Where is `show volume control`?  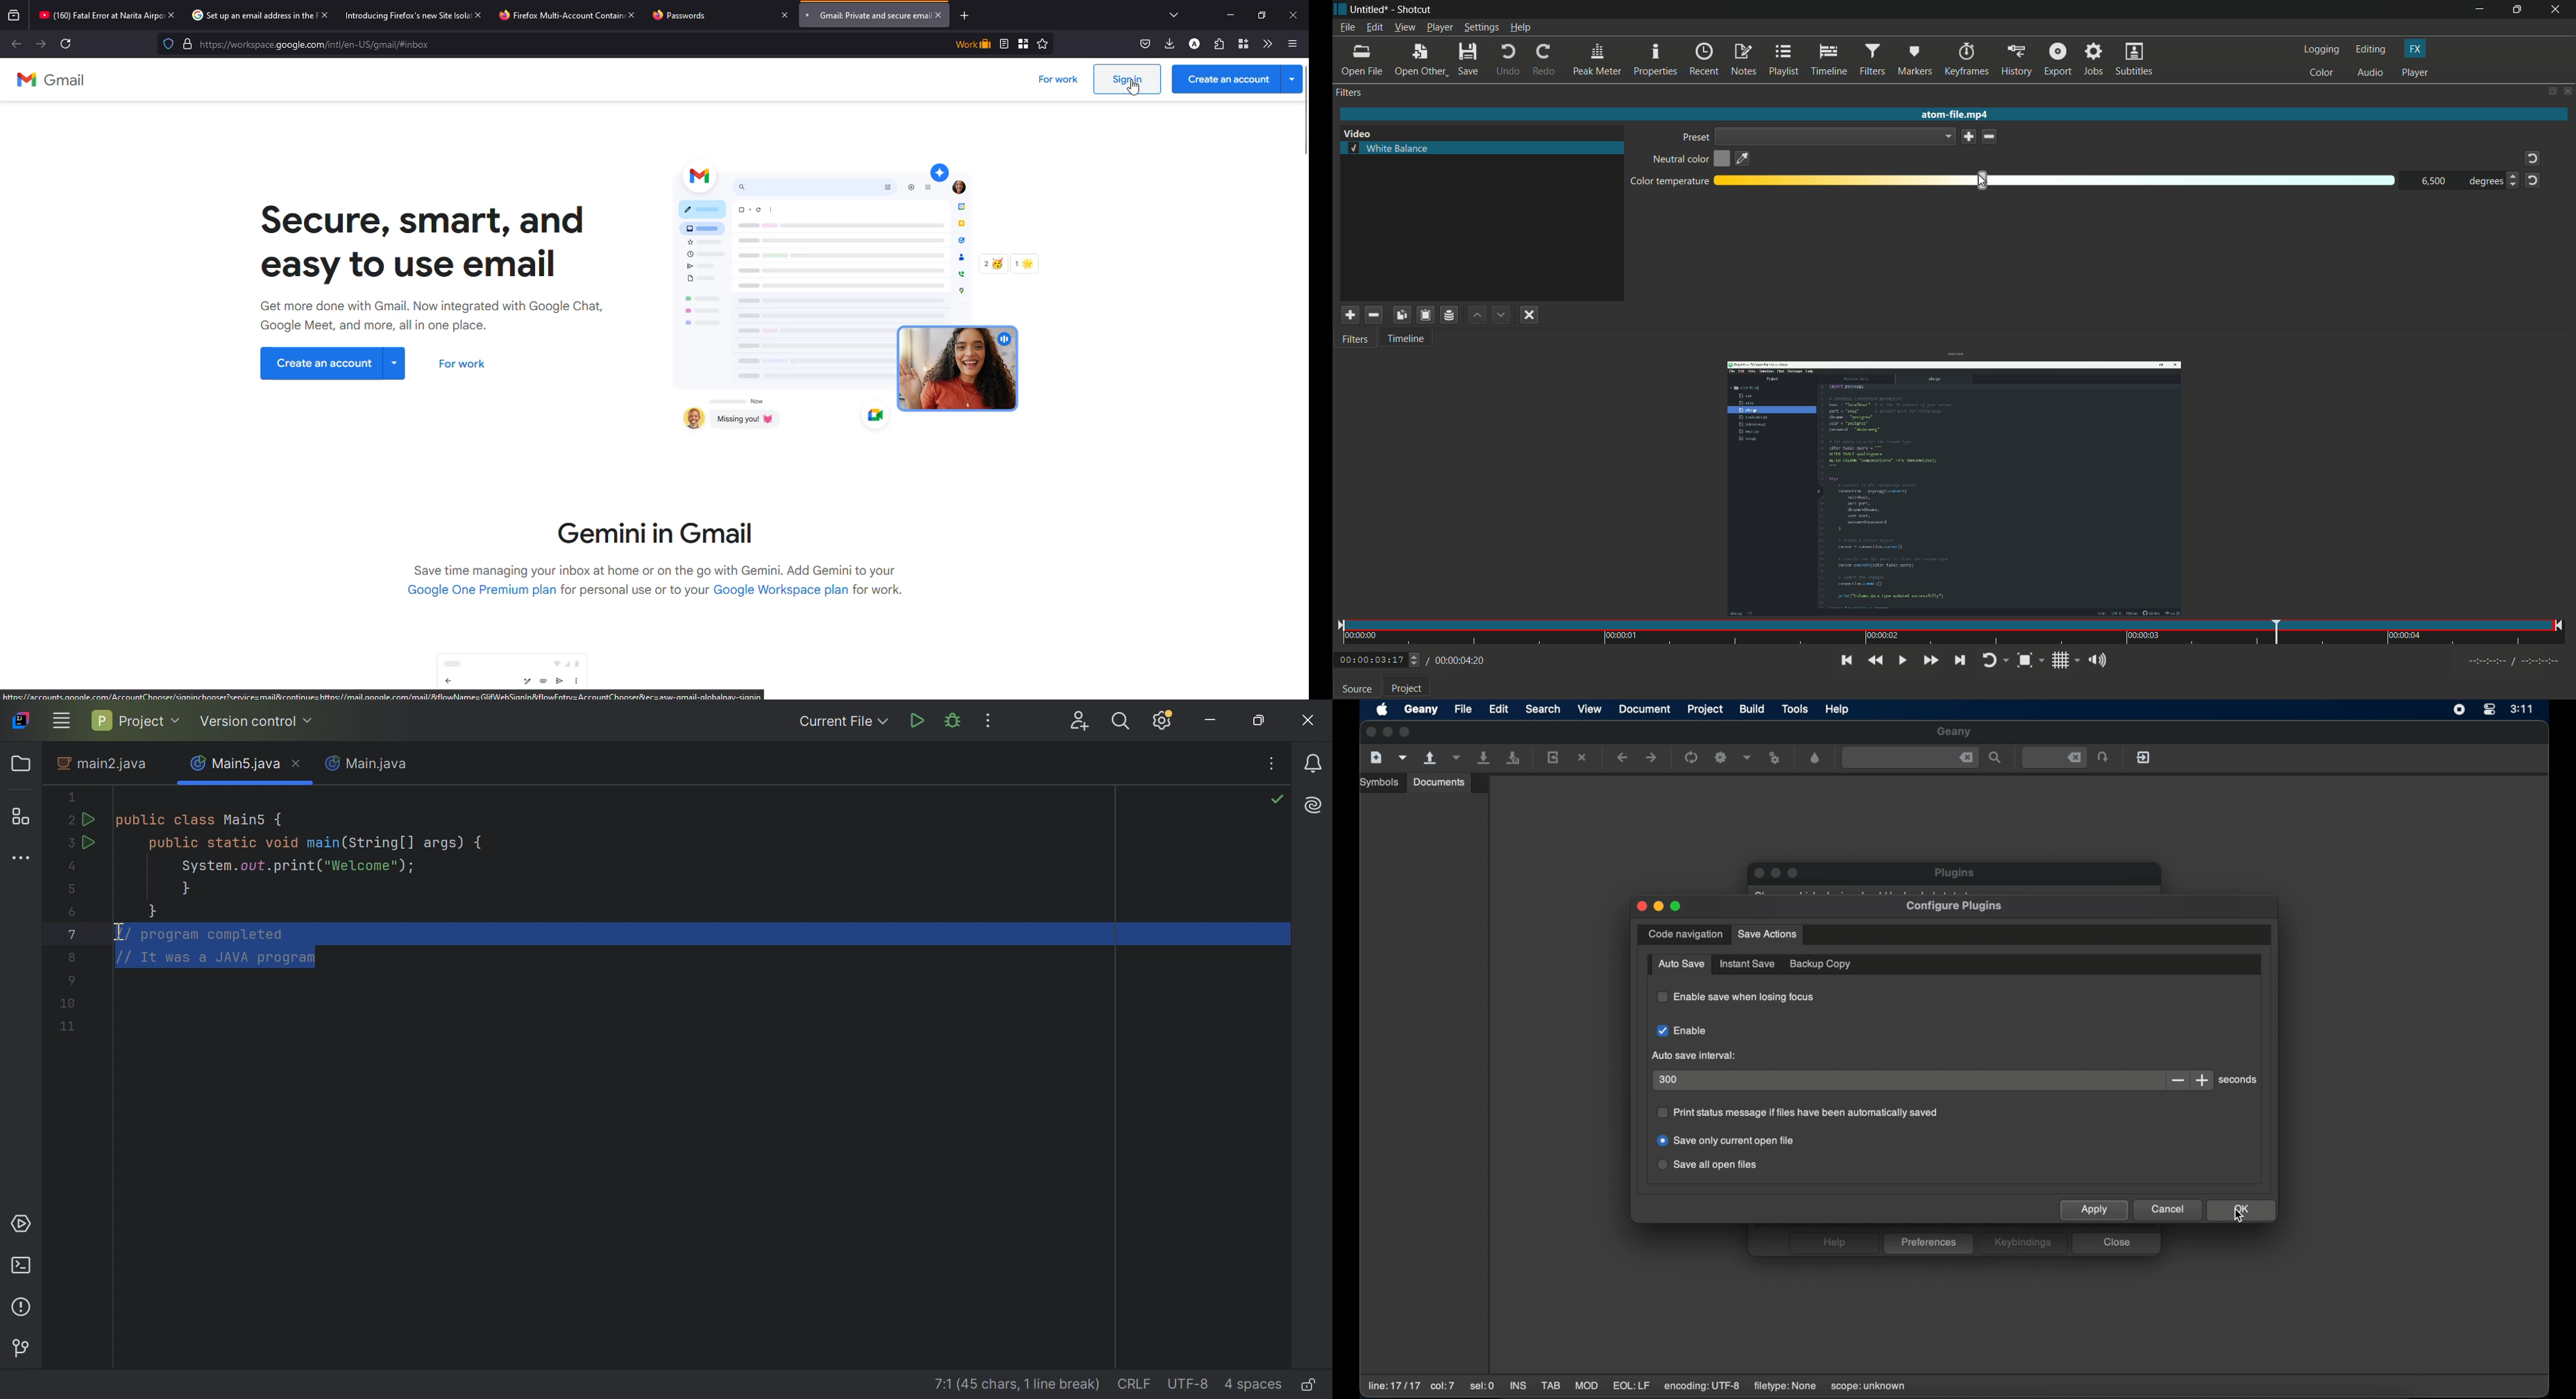
show volume control is located at coordinates (2100, 659).